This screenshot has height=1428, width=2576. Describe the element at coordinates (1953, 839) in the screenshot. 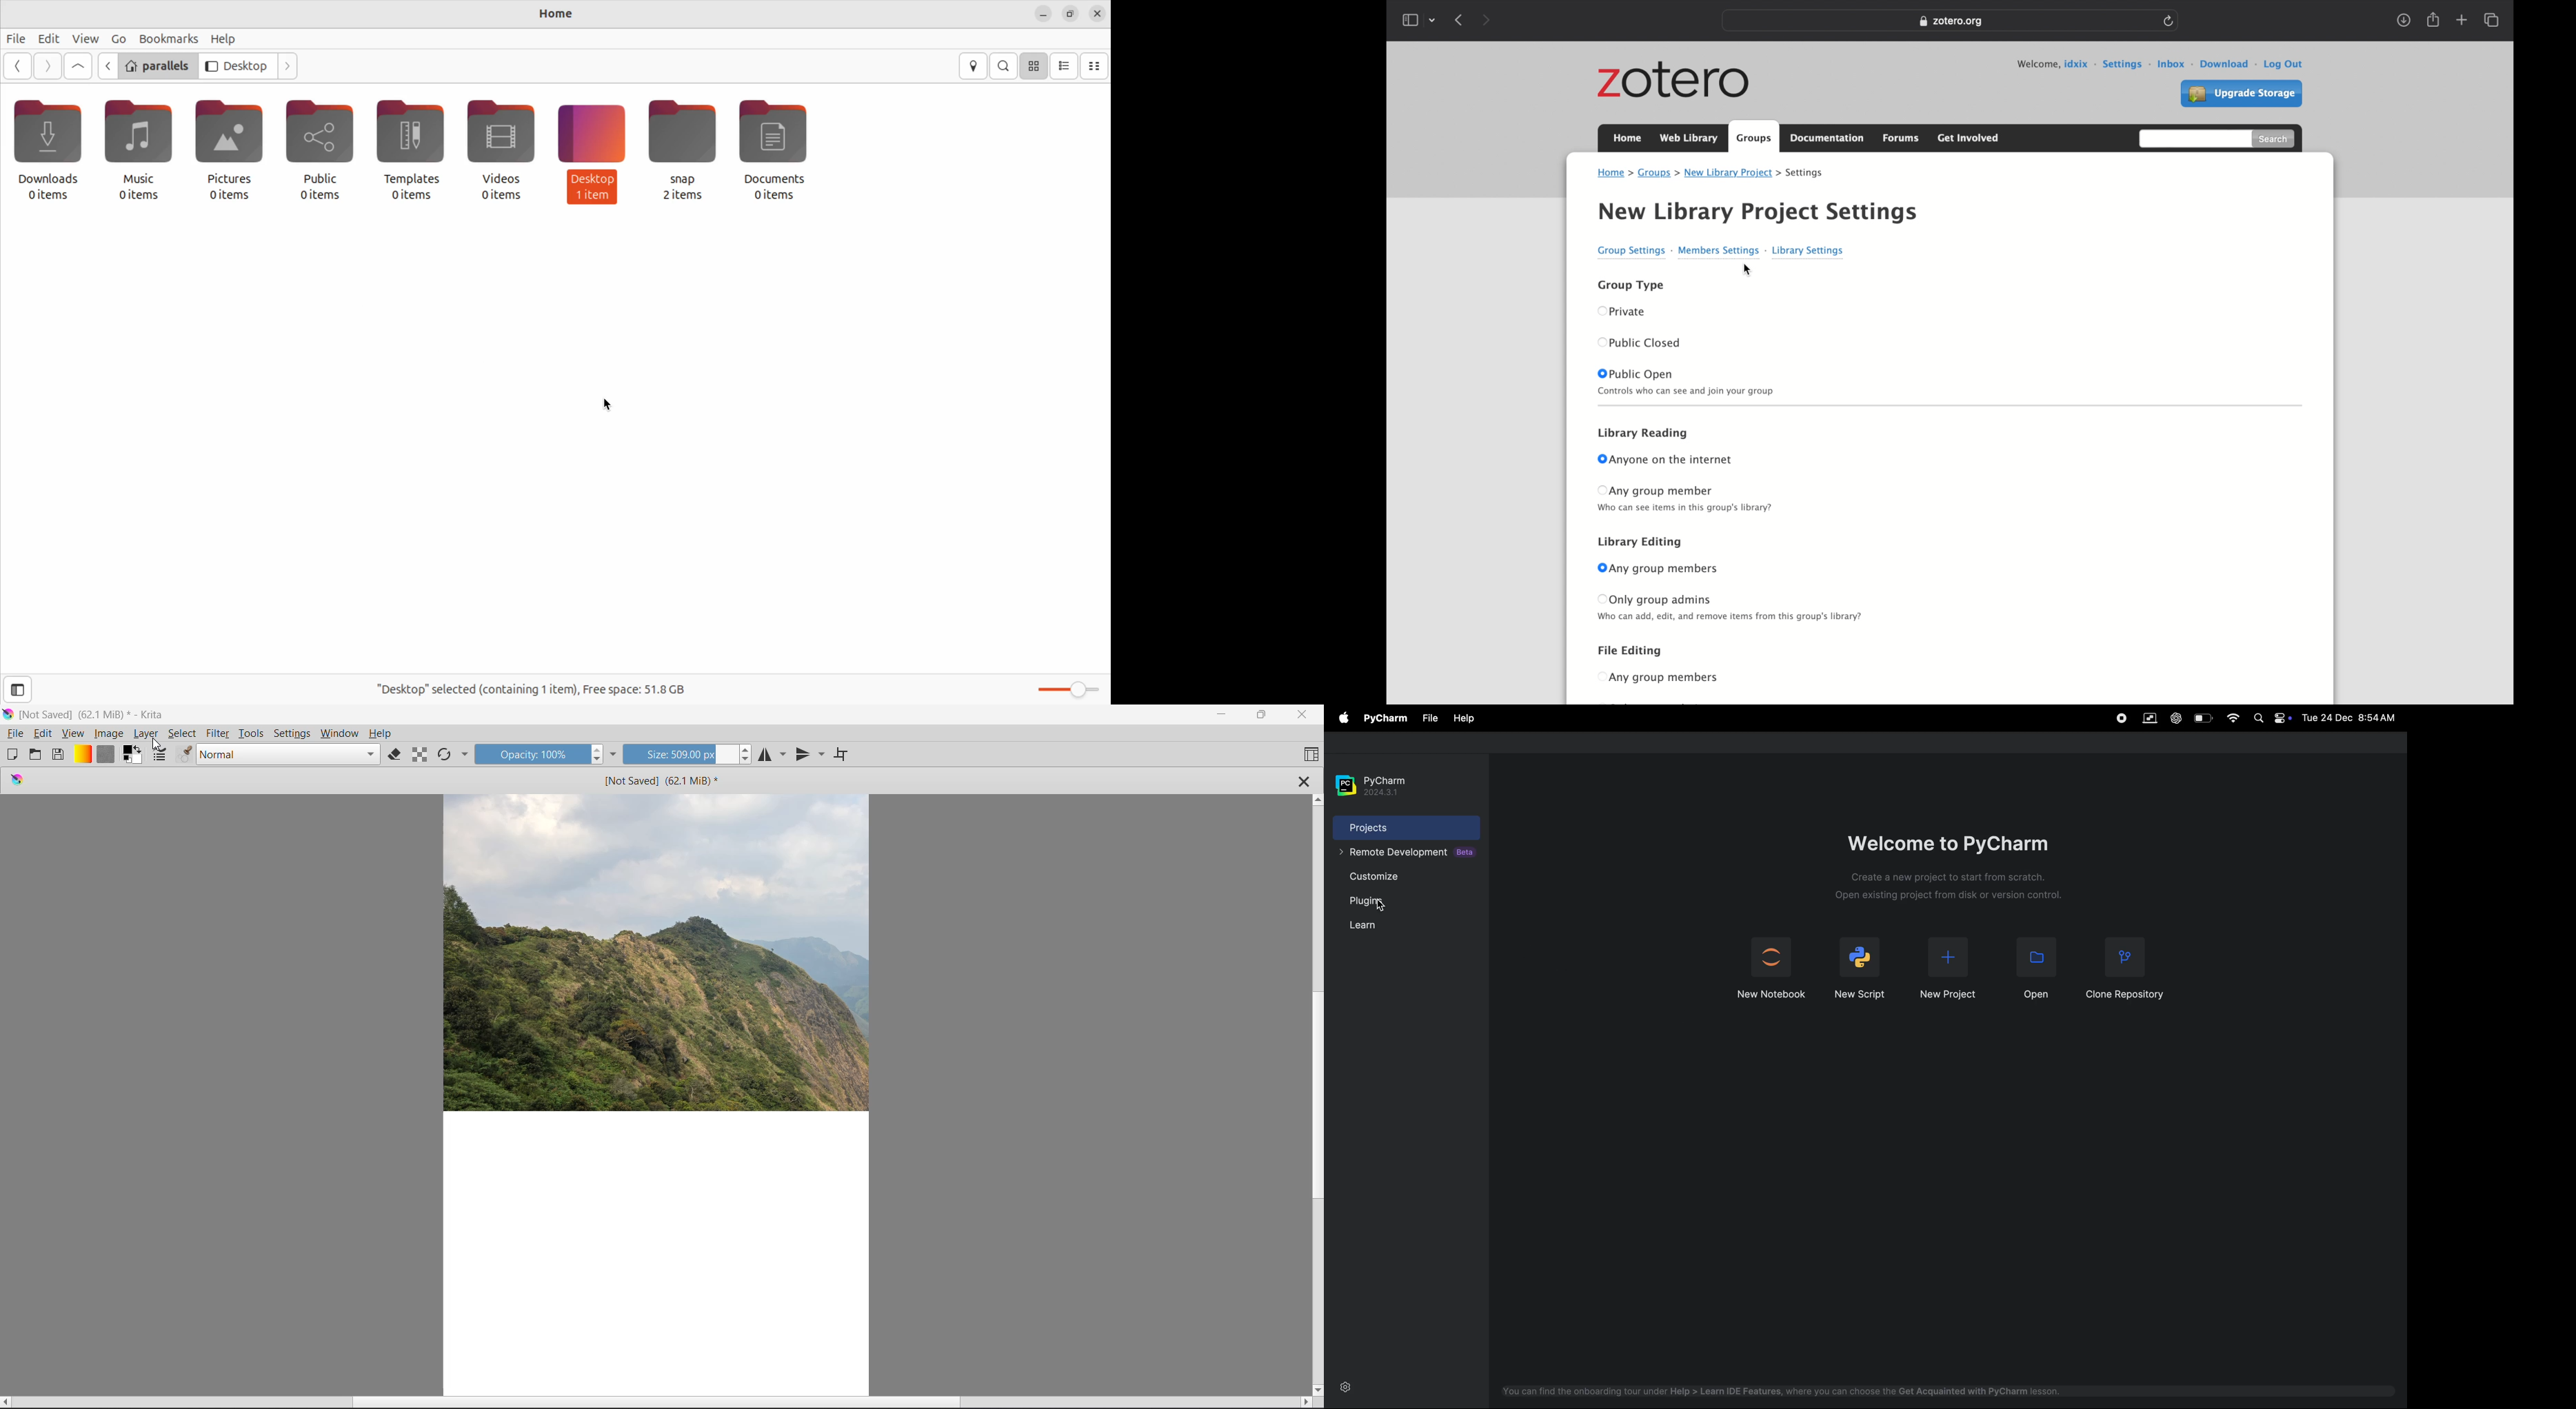

I see `Welcome to pycharm` at that location.